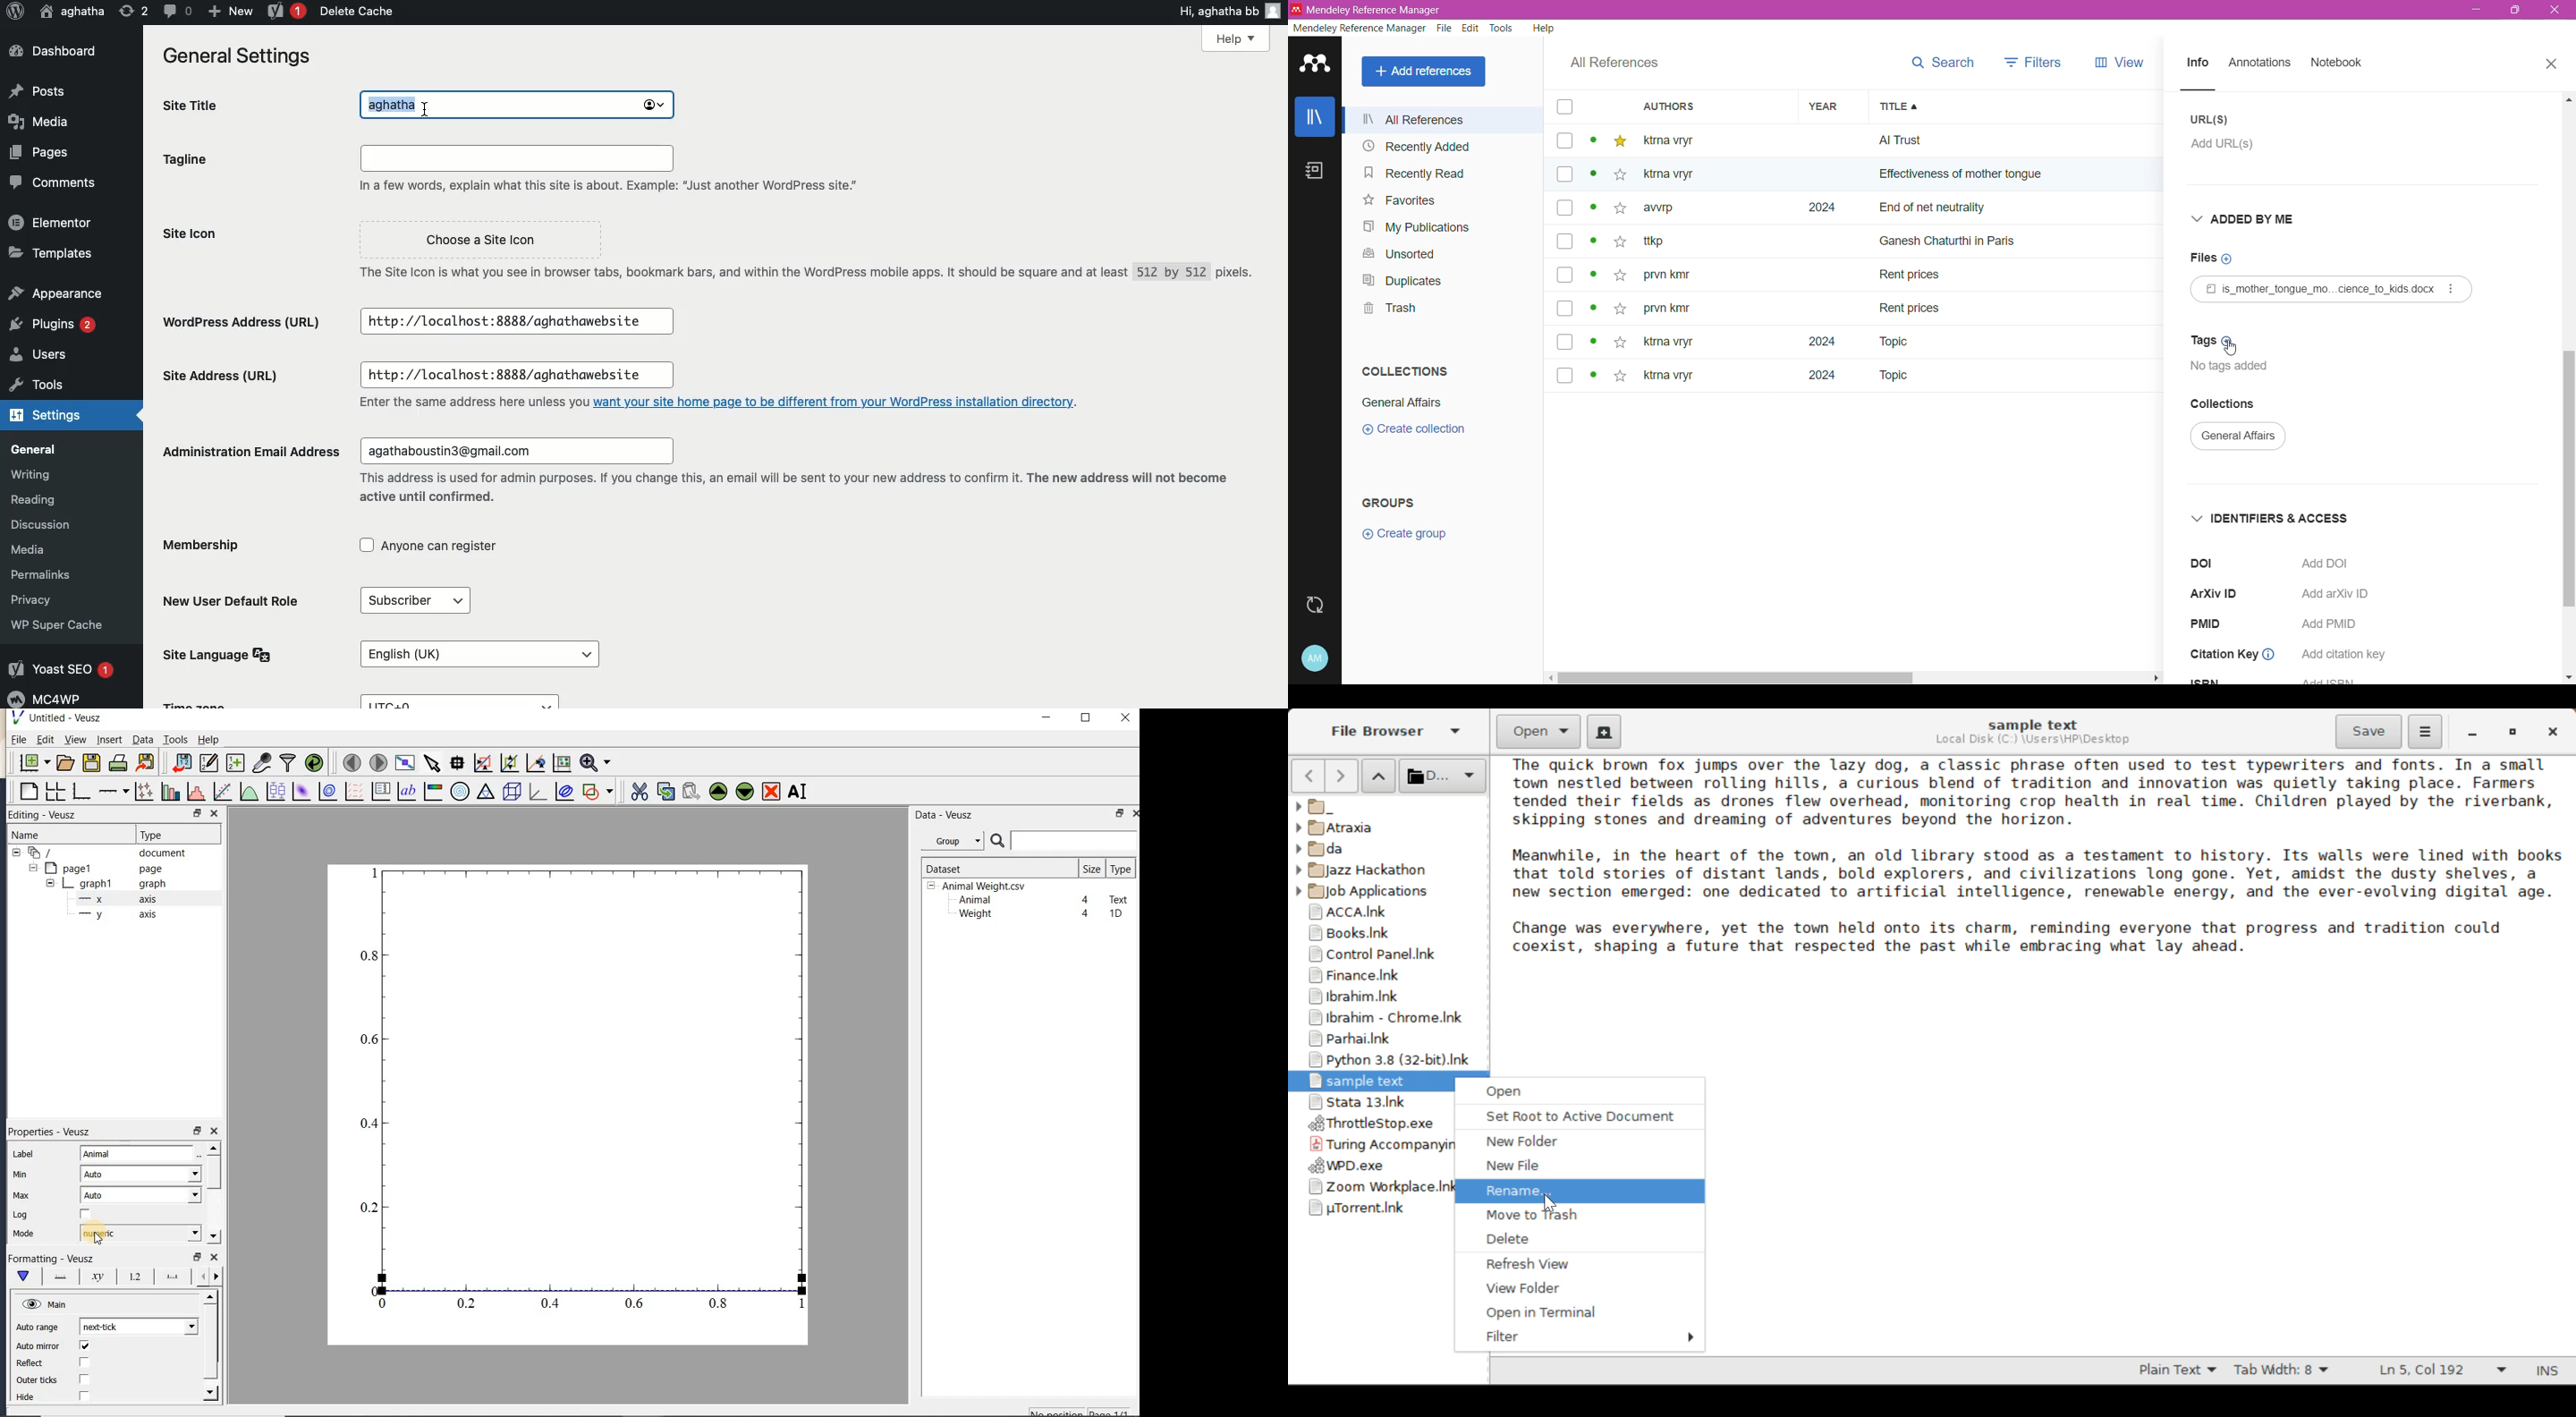  I want to click on base graph, so click(80, 791).